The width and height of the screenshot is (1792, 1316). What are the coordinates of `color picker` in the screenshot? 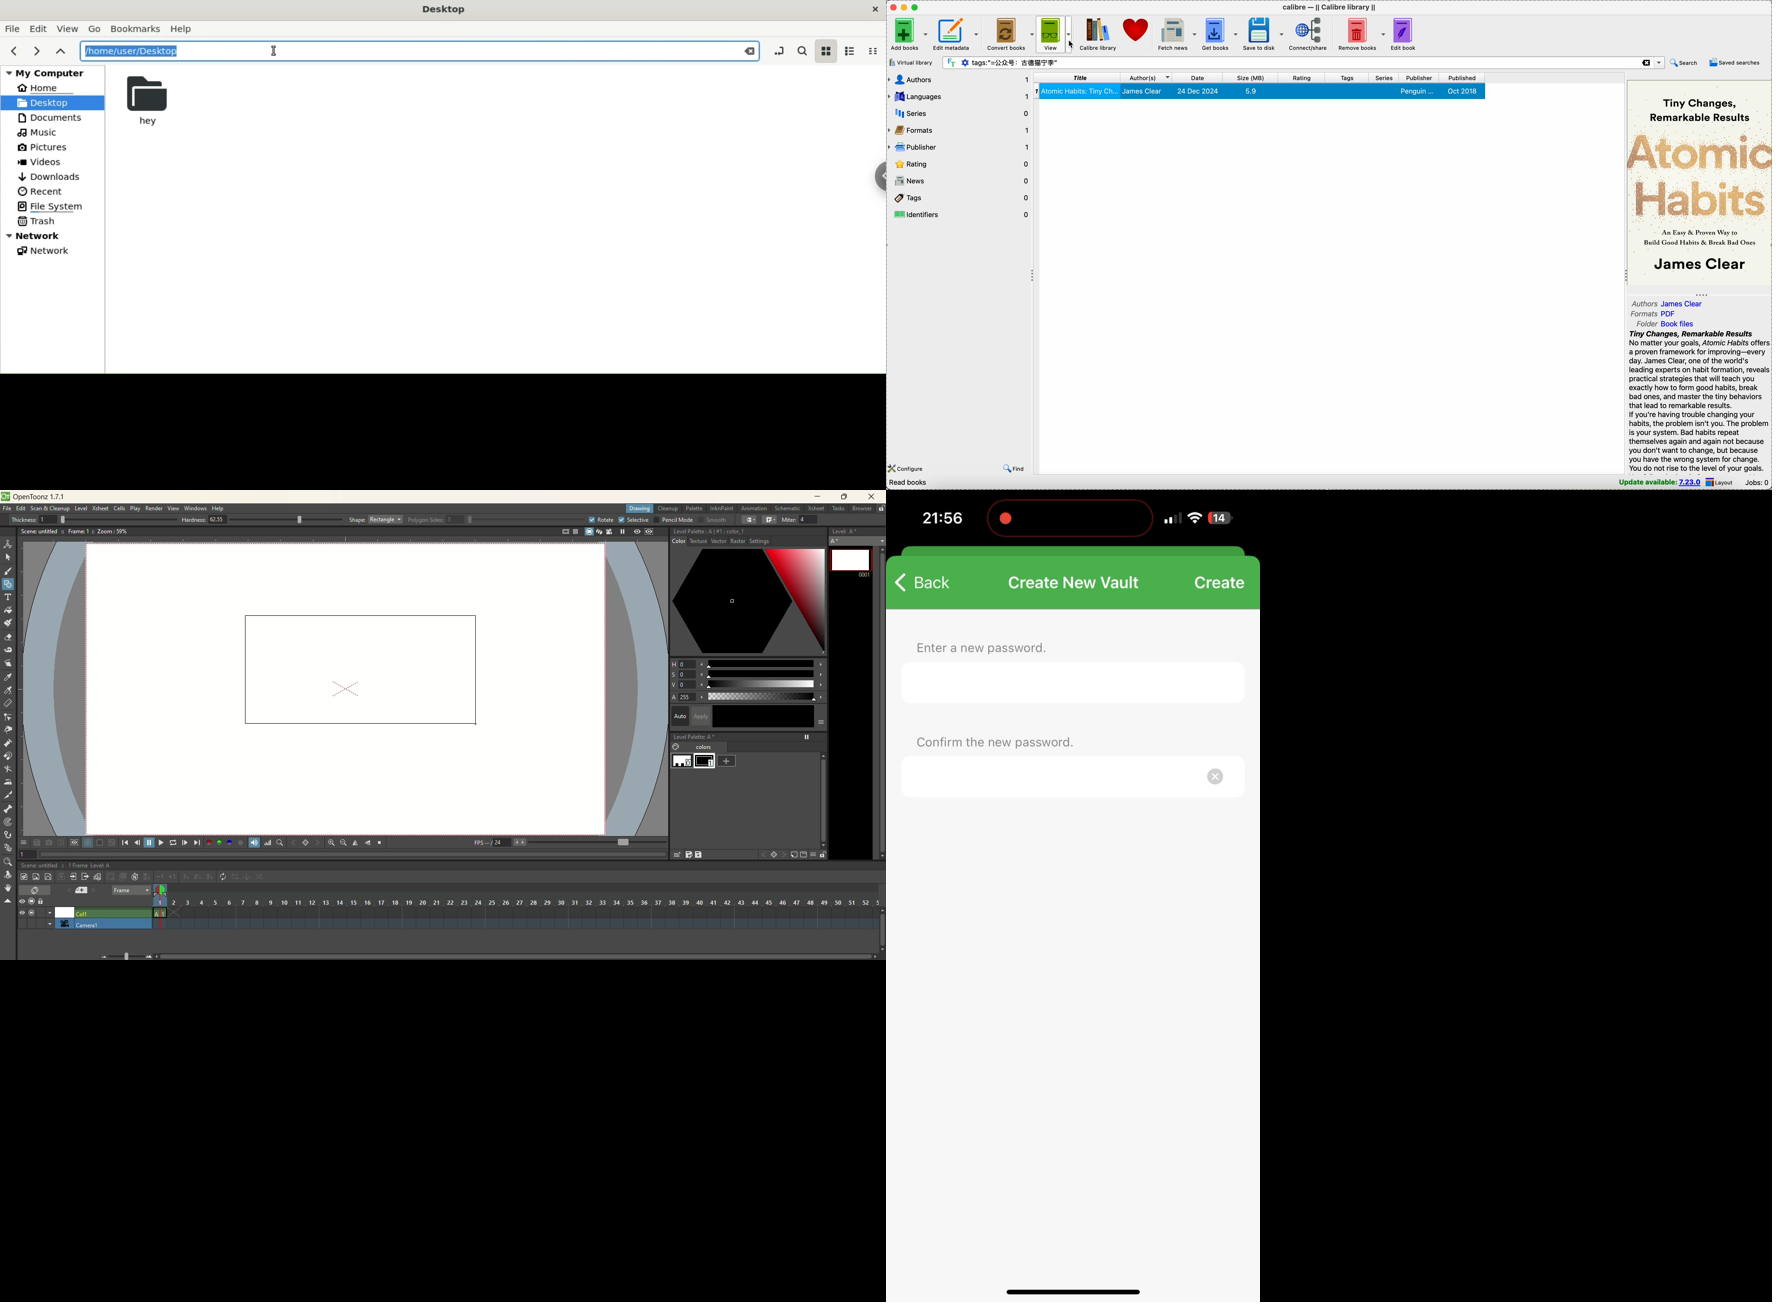 It's located at (748, 603).